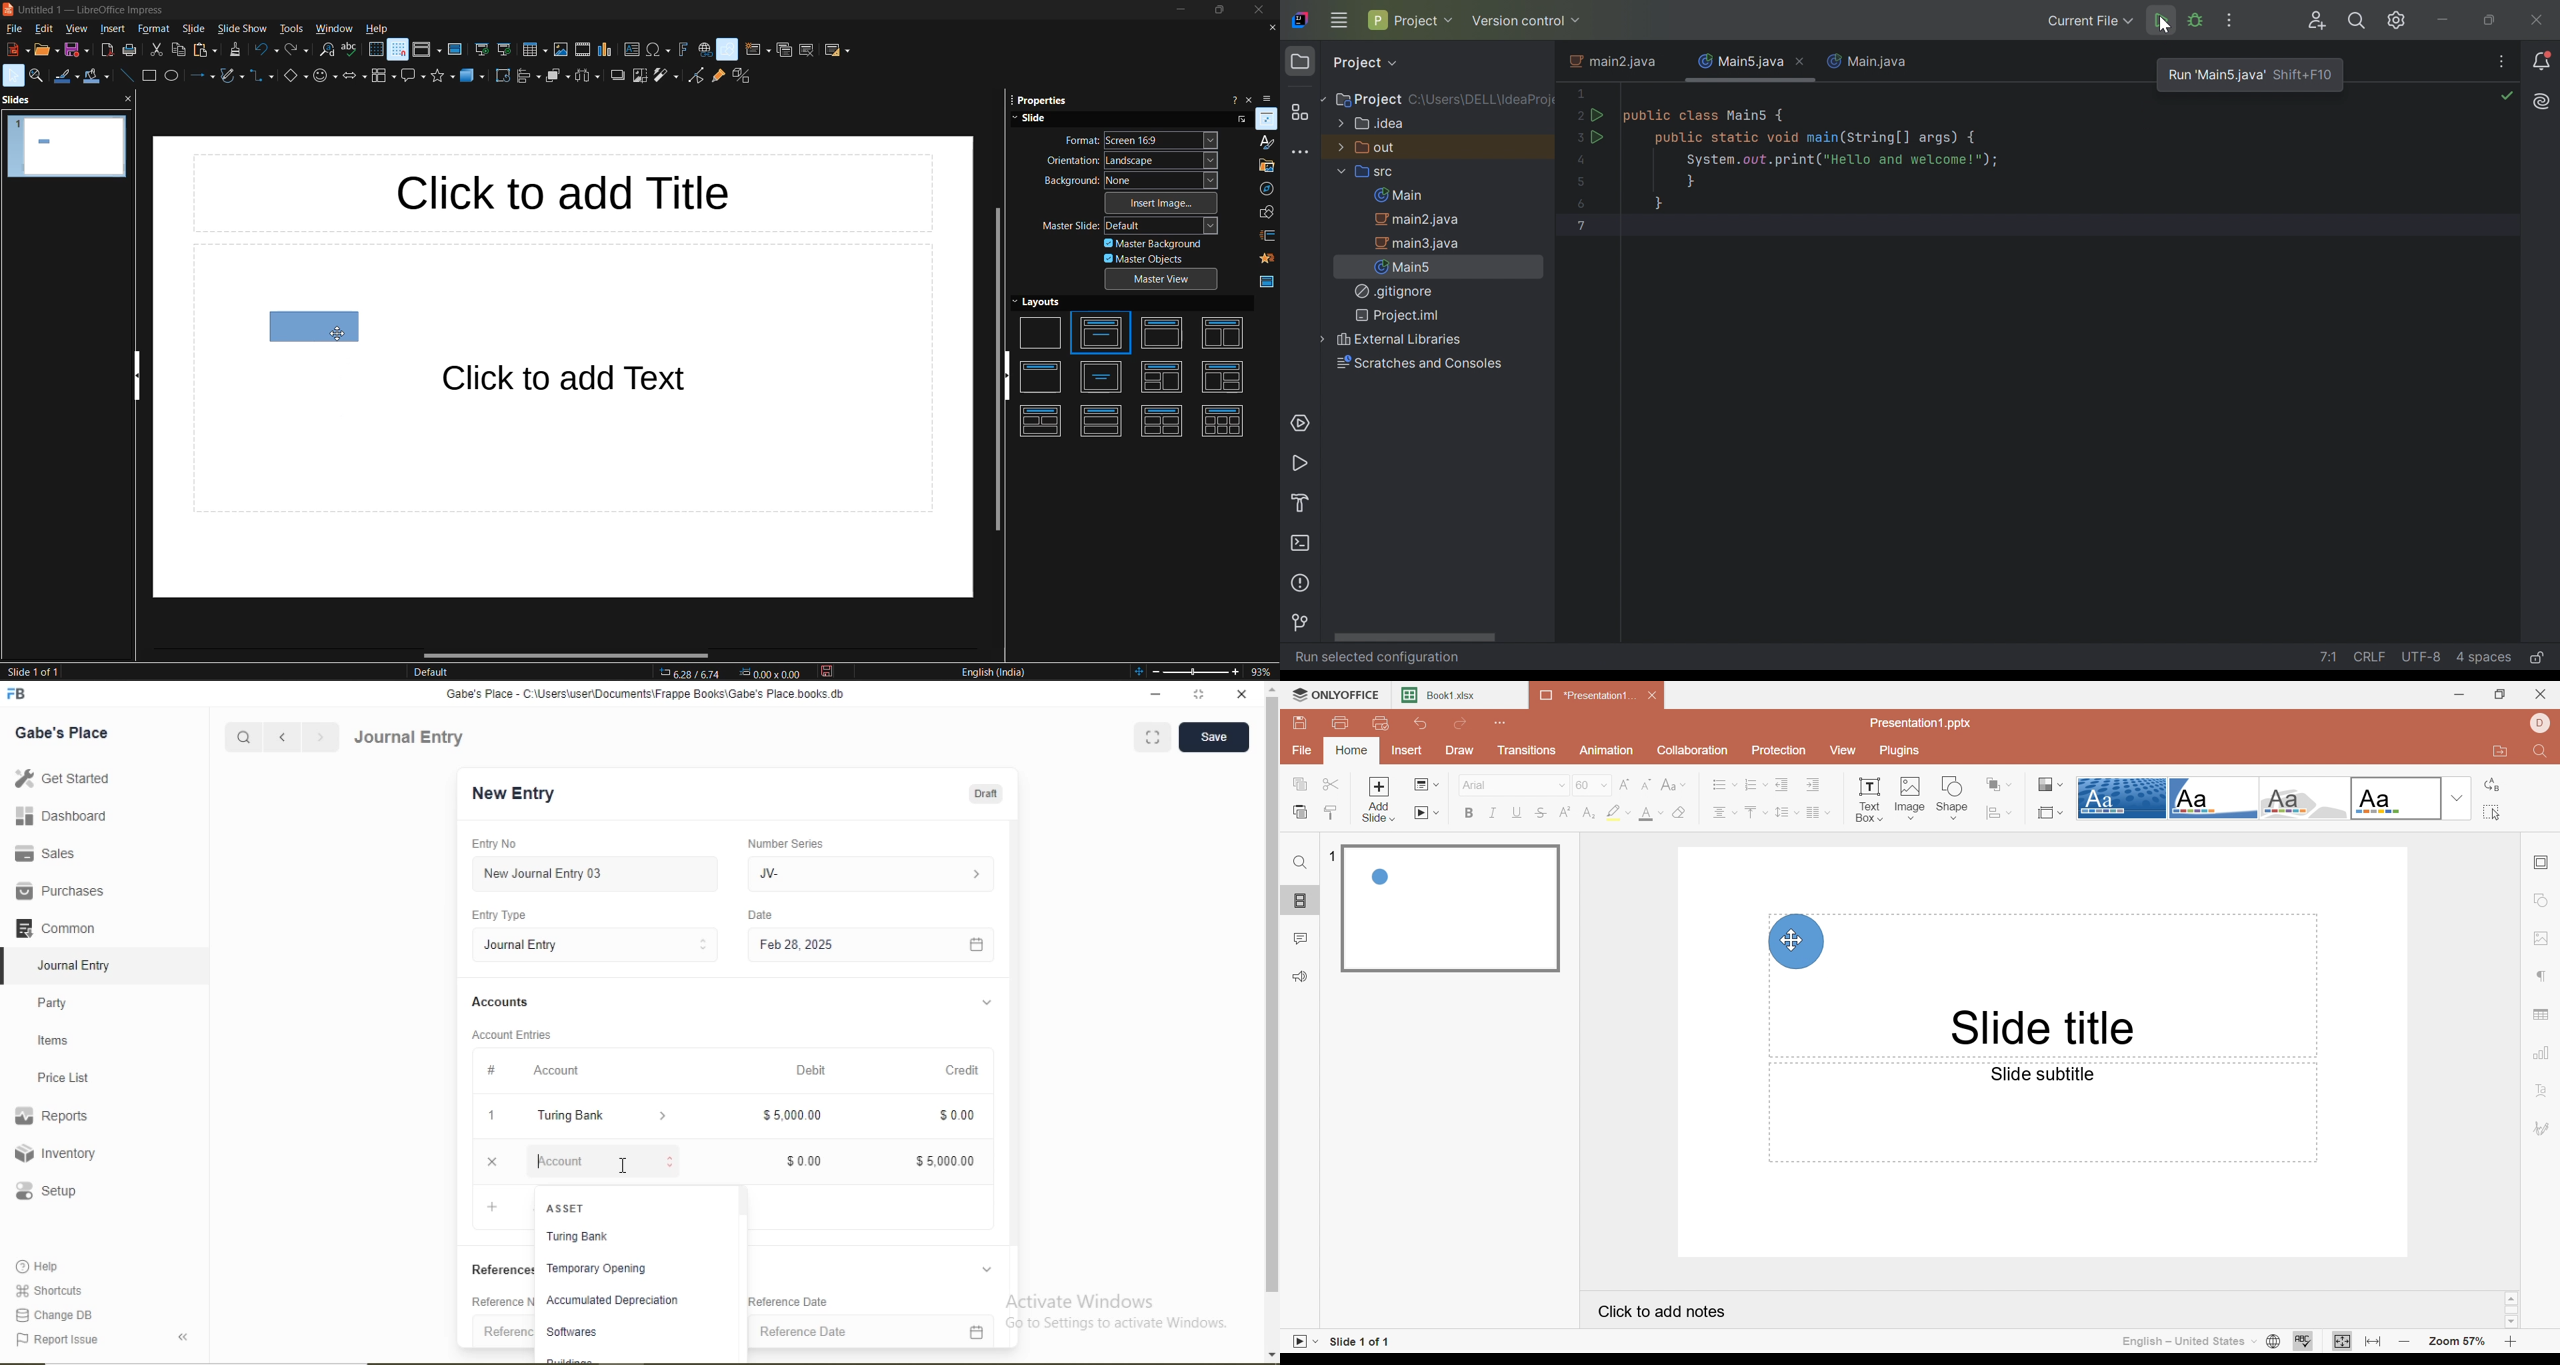  What do you see at coordinates (773, 874) in the screenshot?
I see `JV-` at bounding box center [773, 874].